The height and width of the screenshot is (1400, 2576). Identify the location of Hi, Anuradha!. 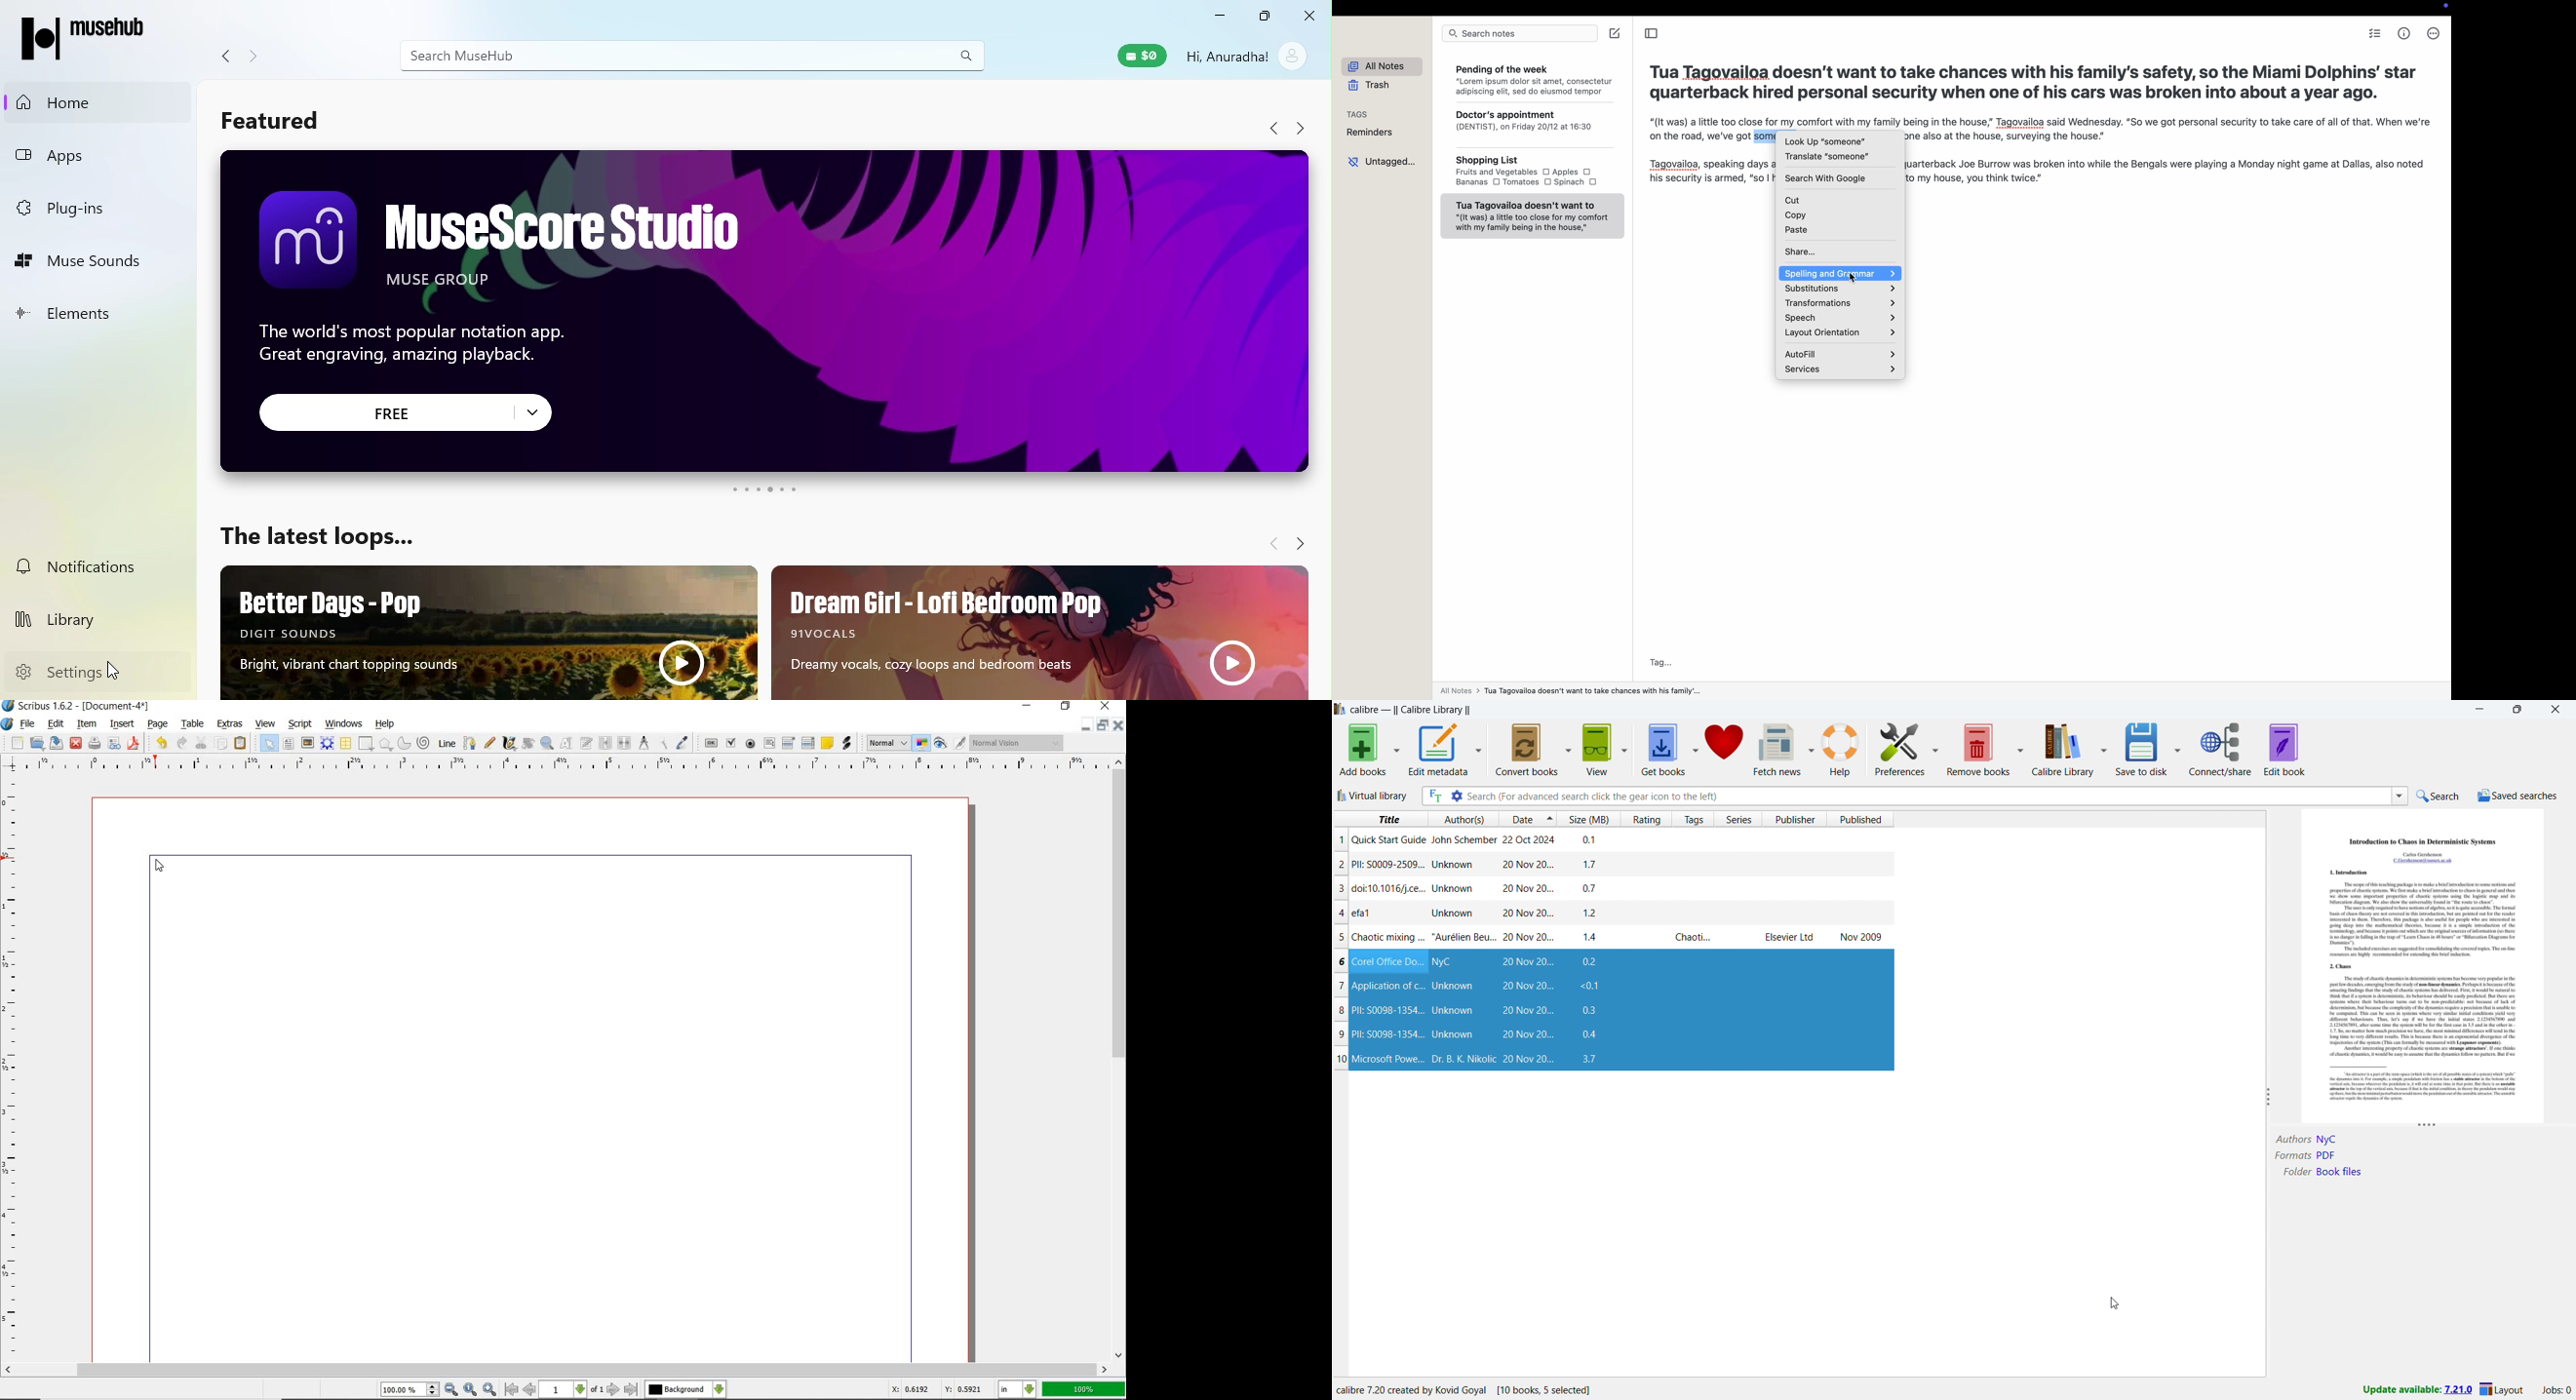
(1227, 54).